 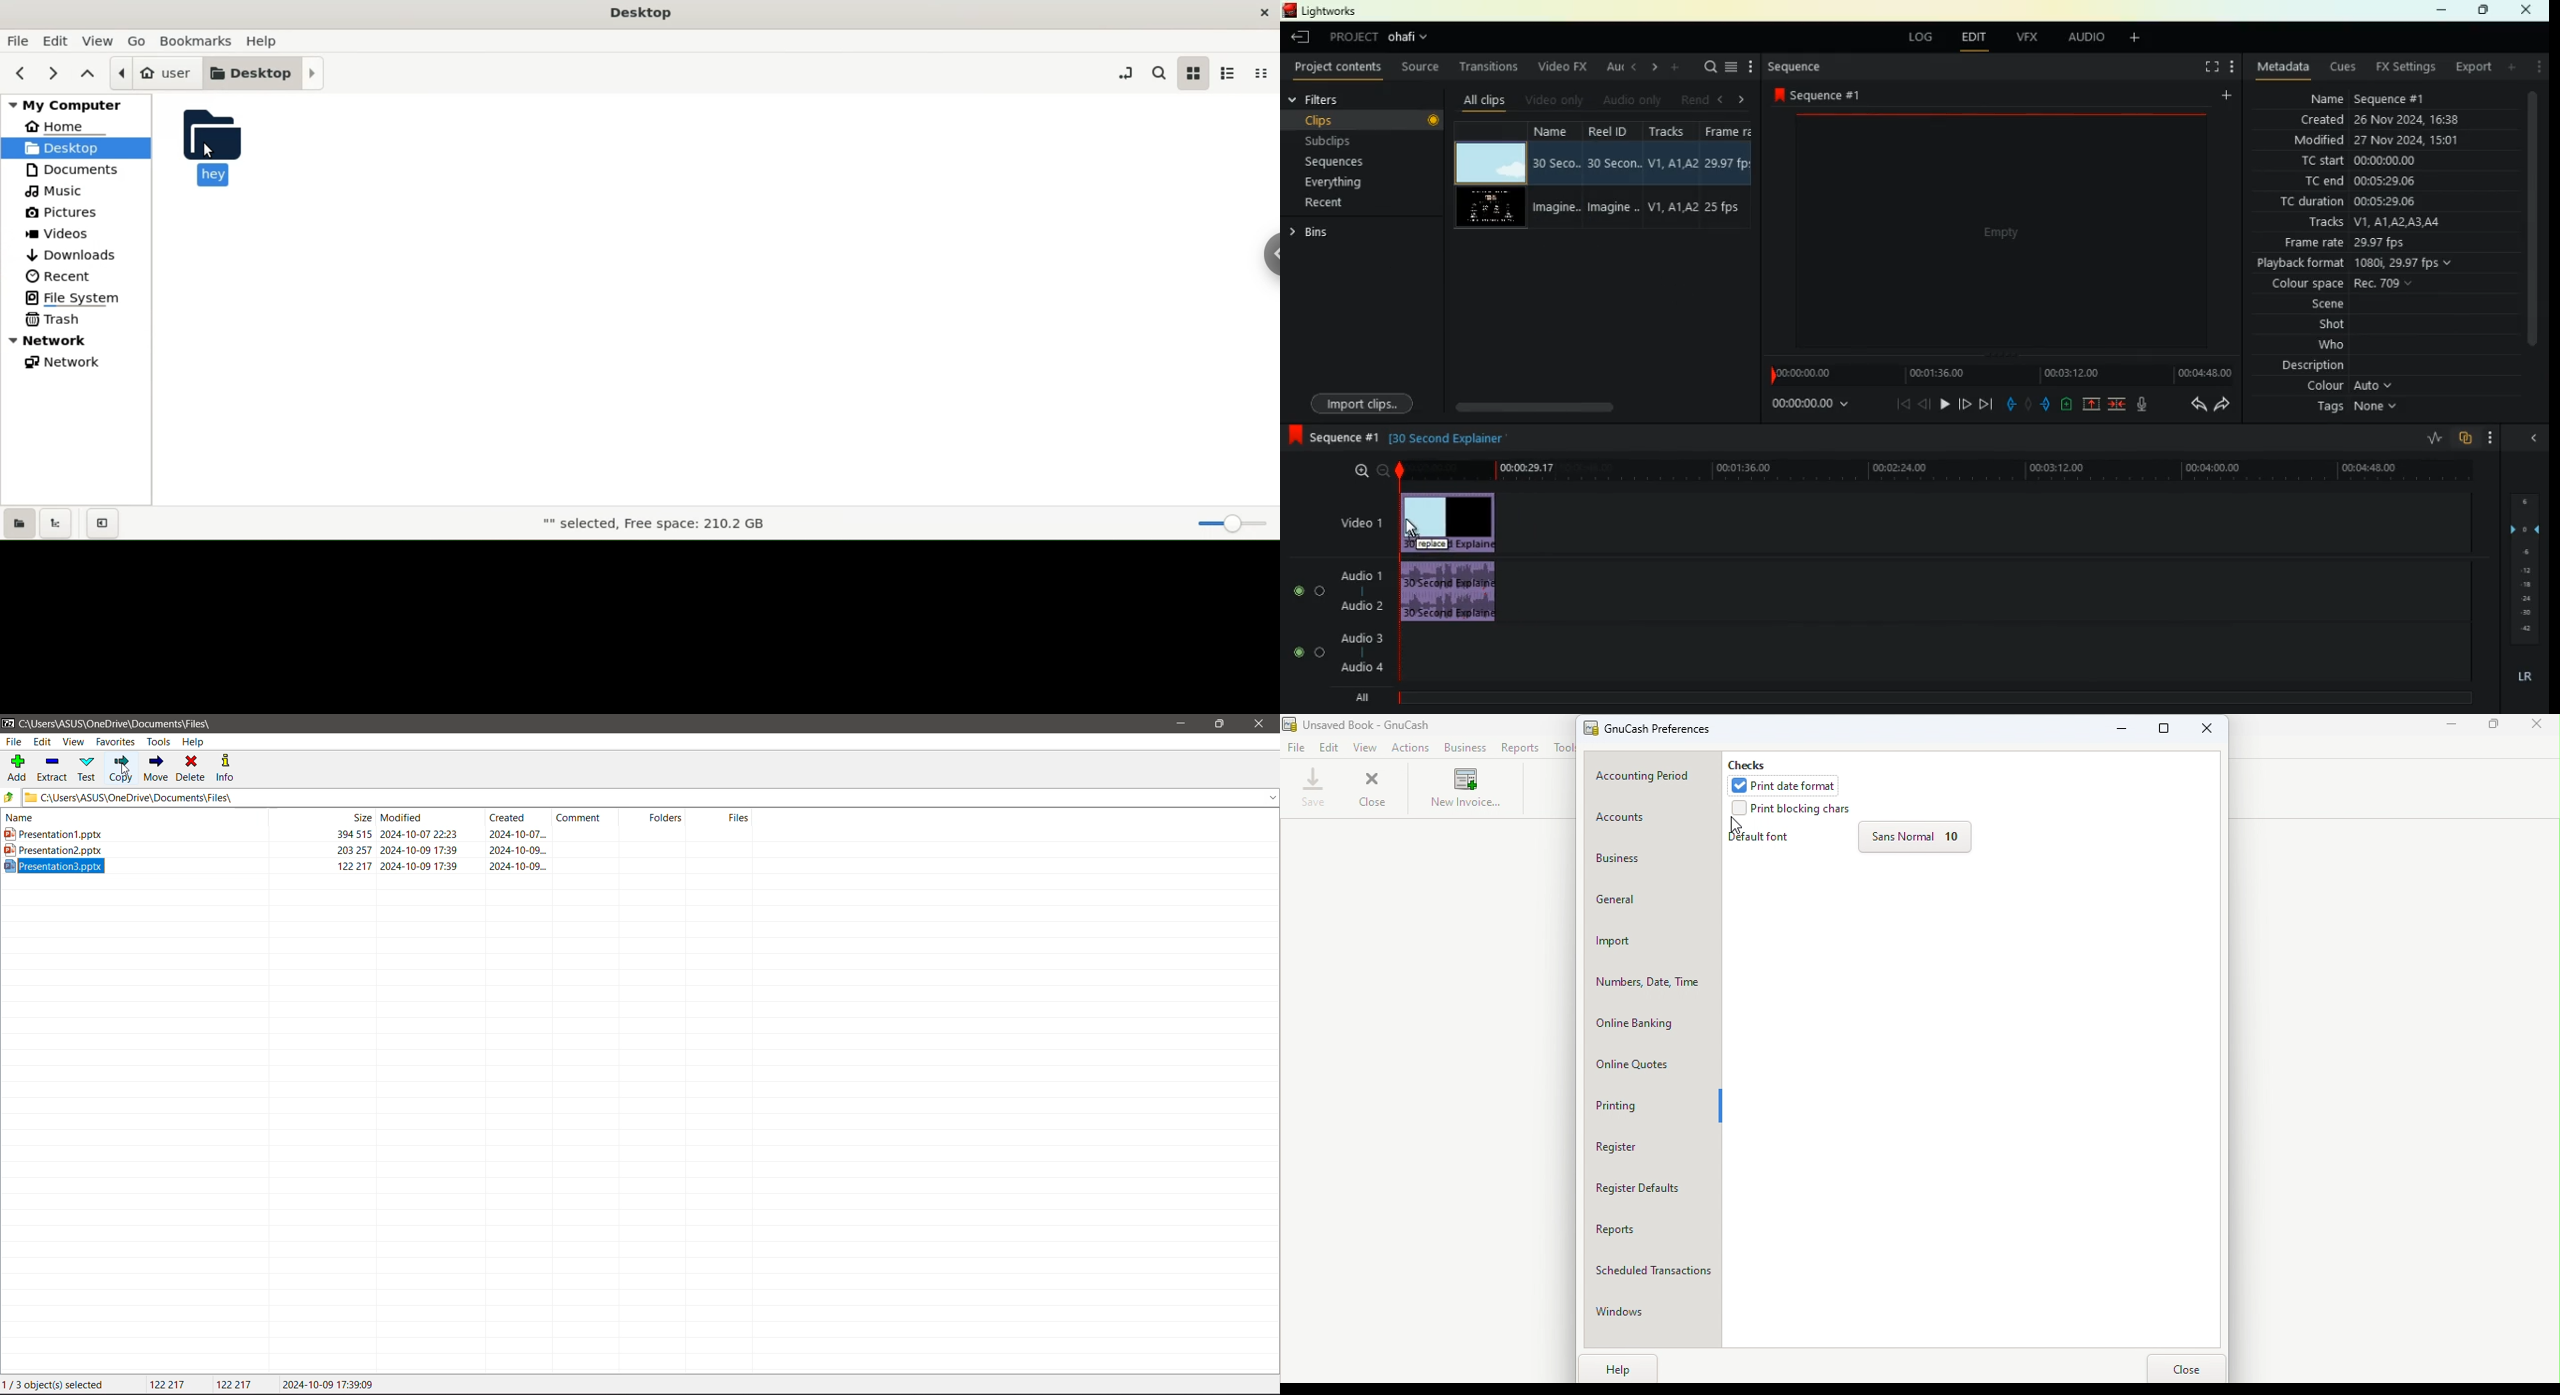 What do you see at coordinates (1359, 699) in the screenshot?
I see `all` at bounding box center [1359, 699].